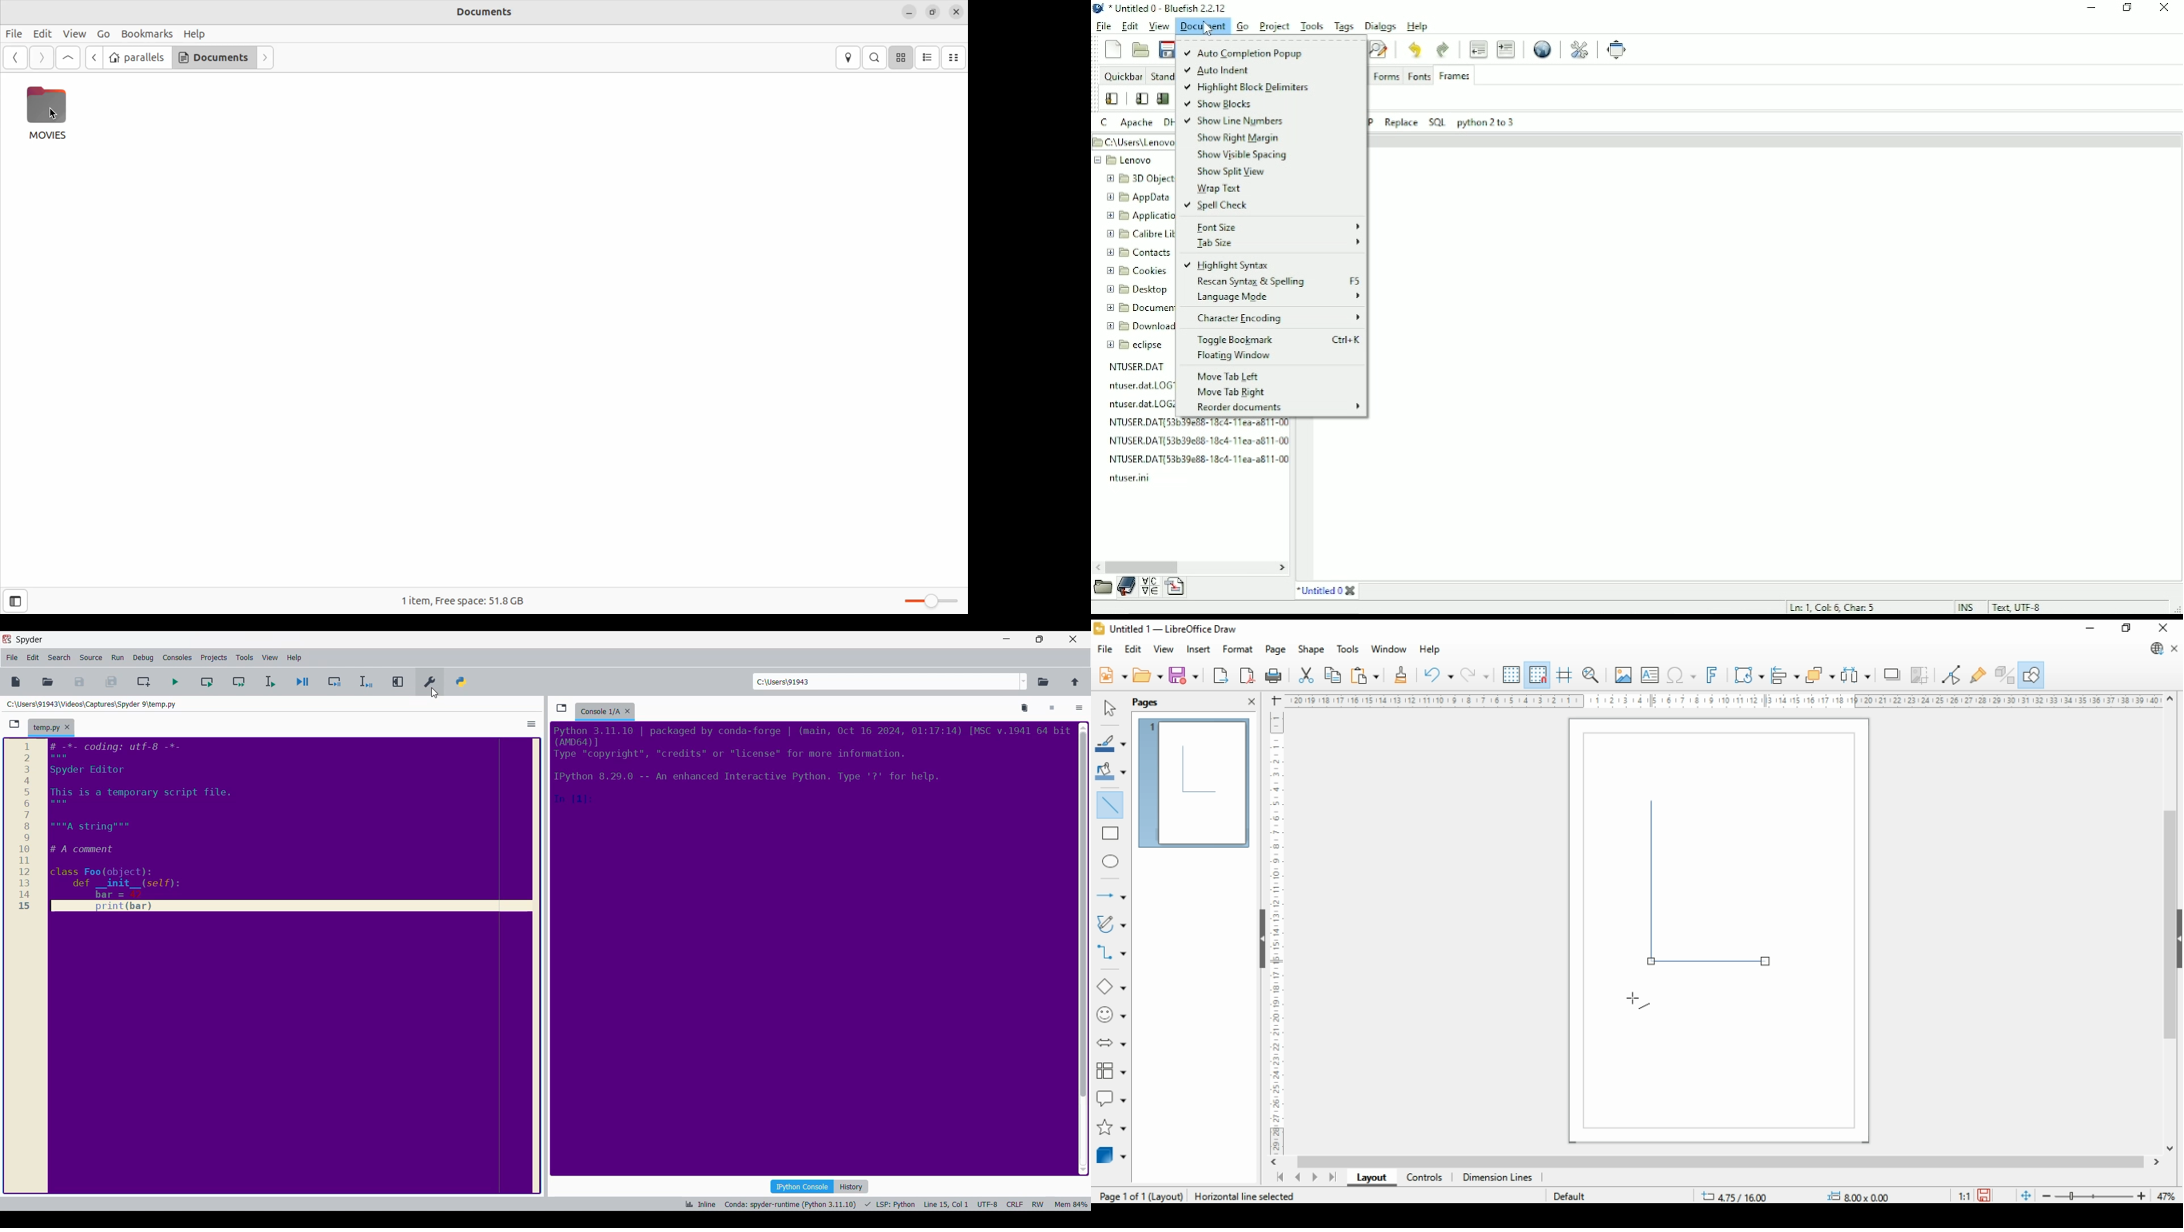 The image size is (2184, 1232). What do you see at coordinates (92, 704) in the screenshot?
I see `Folder location` at bounding box center [92, 704].